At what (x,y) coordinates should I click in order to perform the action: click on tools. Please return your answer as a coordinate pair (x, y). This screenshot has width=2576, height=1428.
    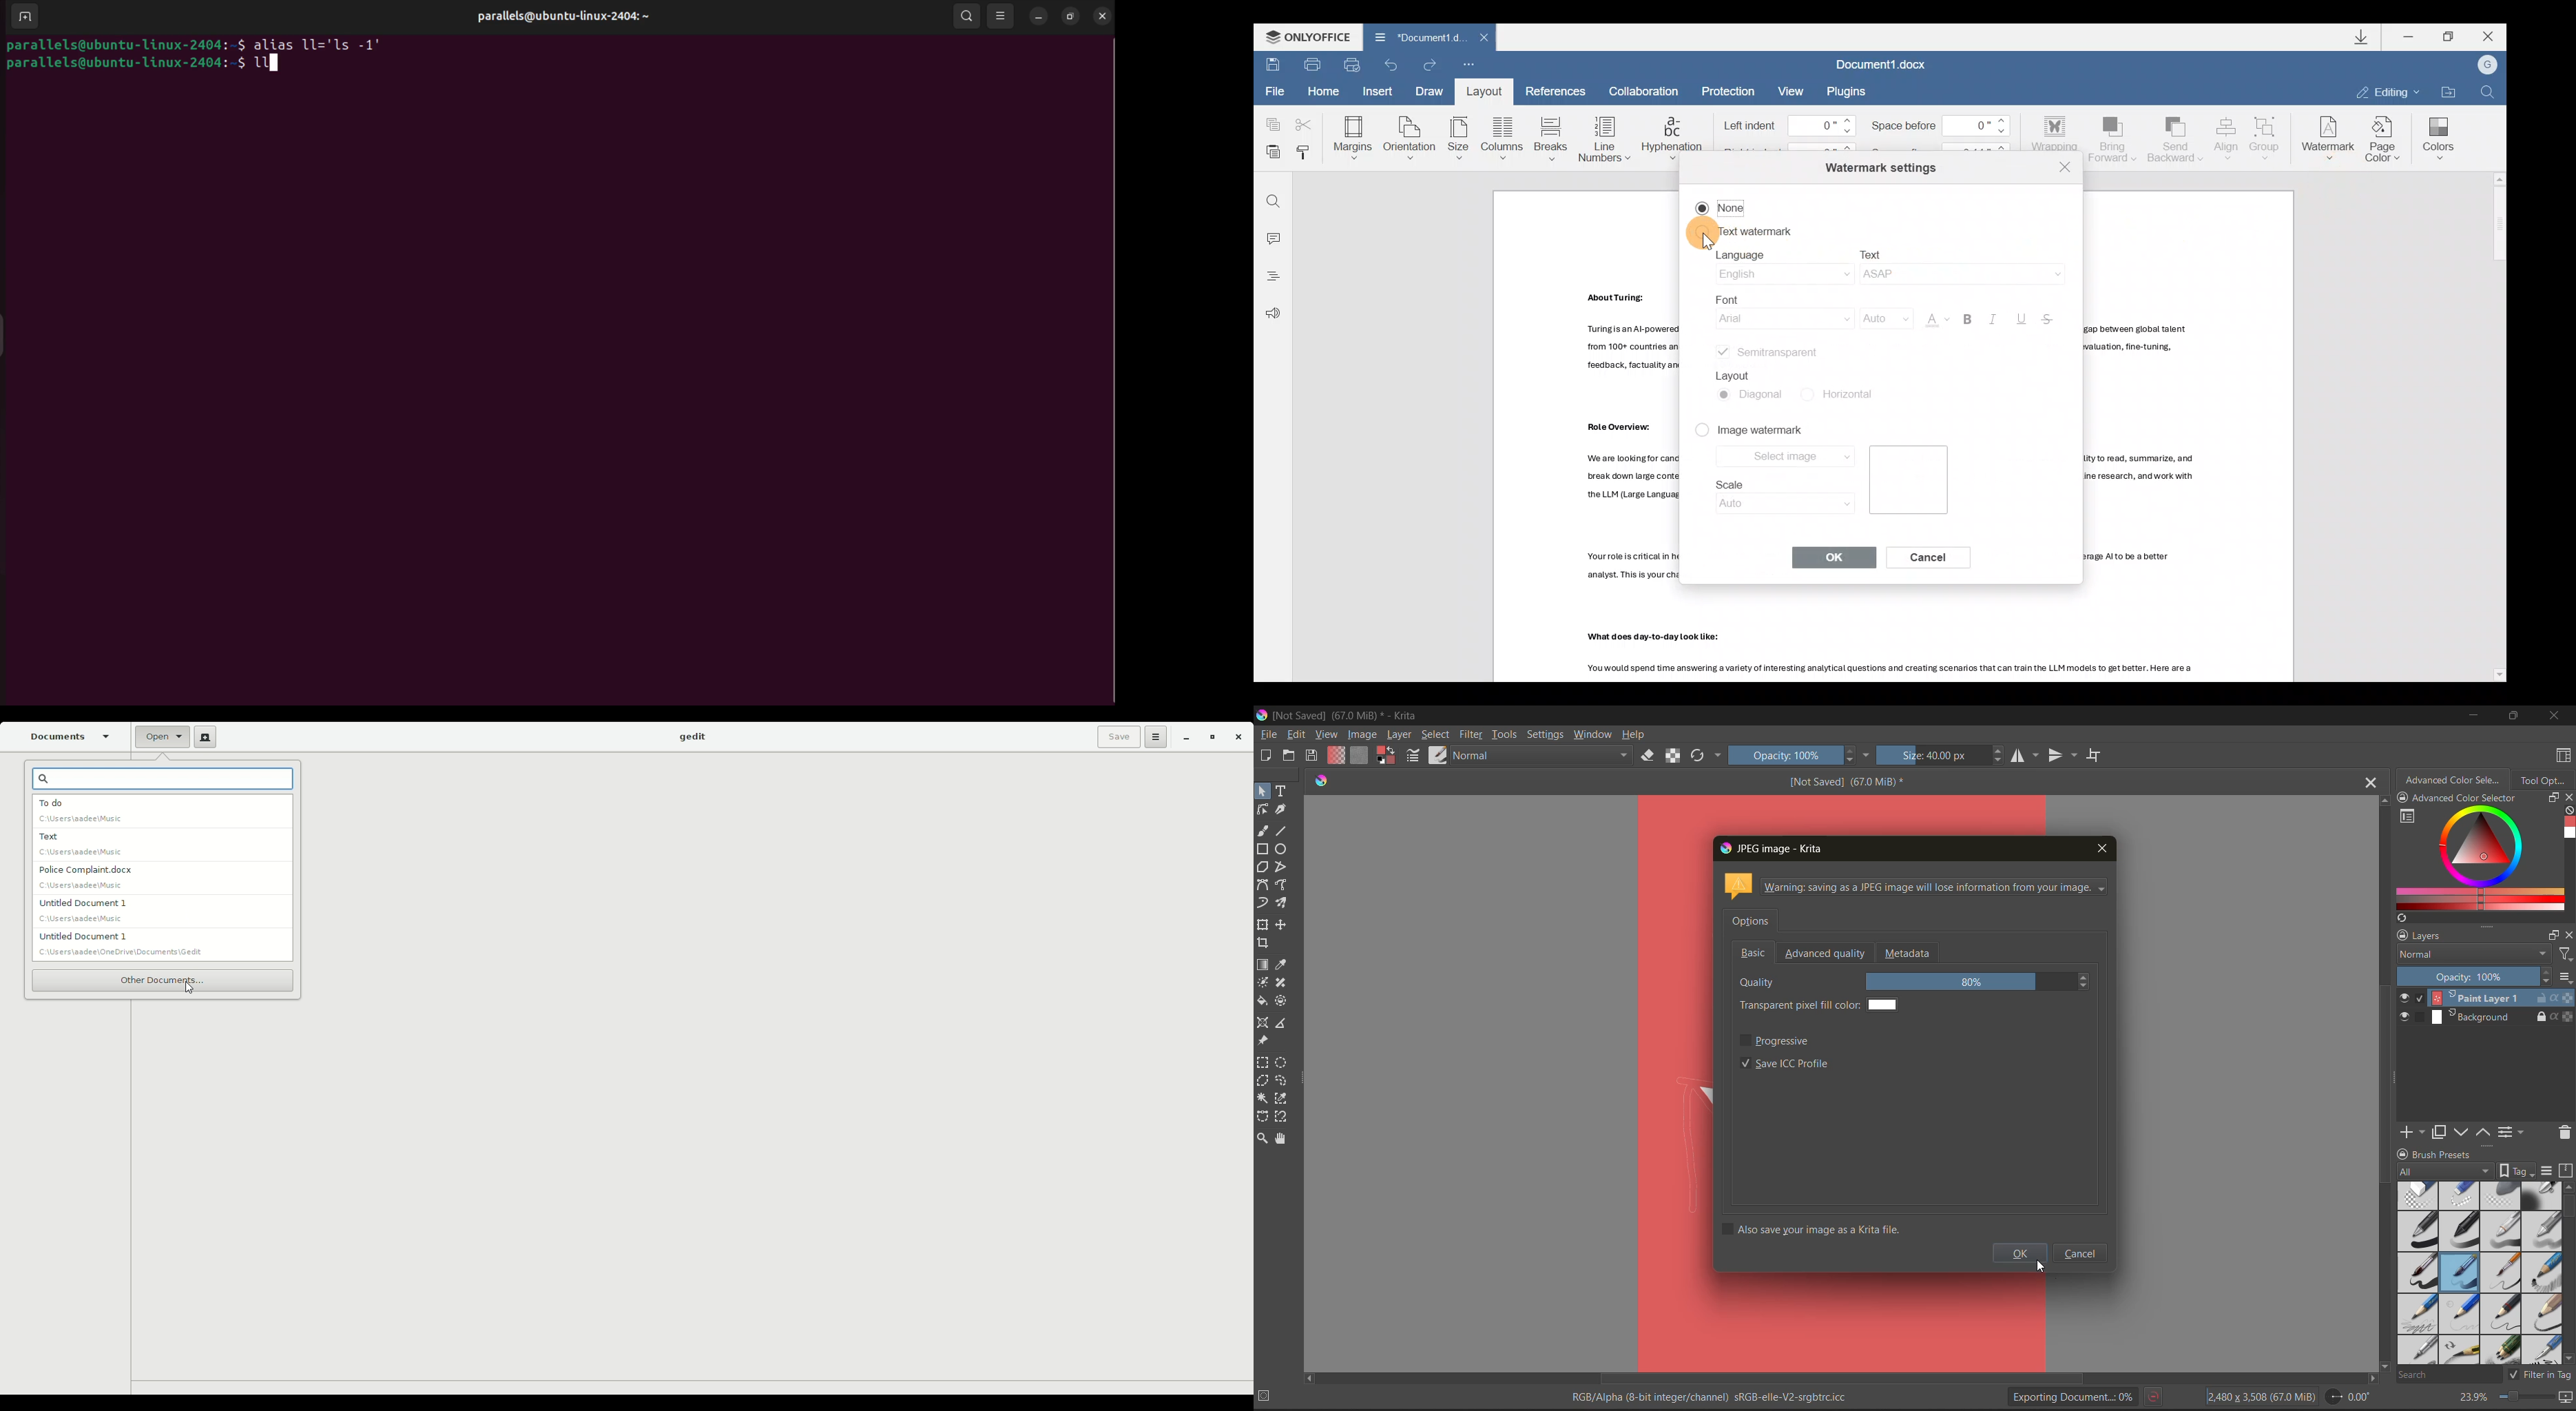
    Looking at the image, I should click on (1263, 981).